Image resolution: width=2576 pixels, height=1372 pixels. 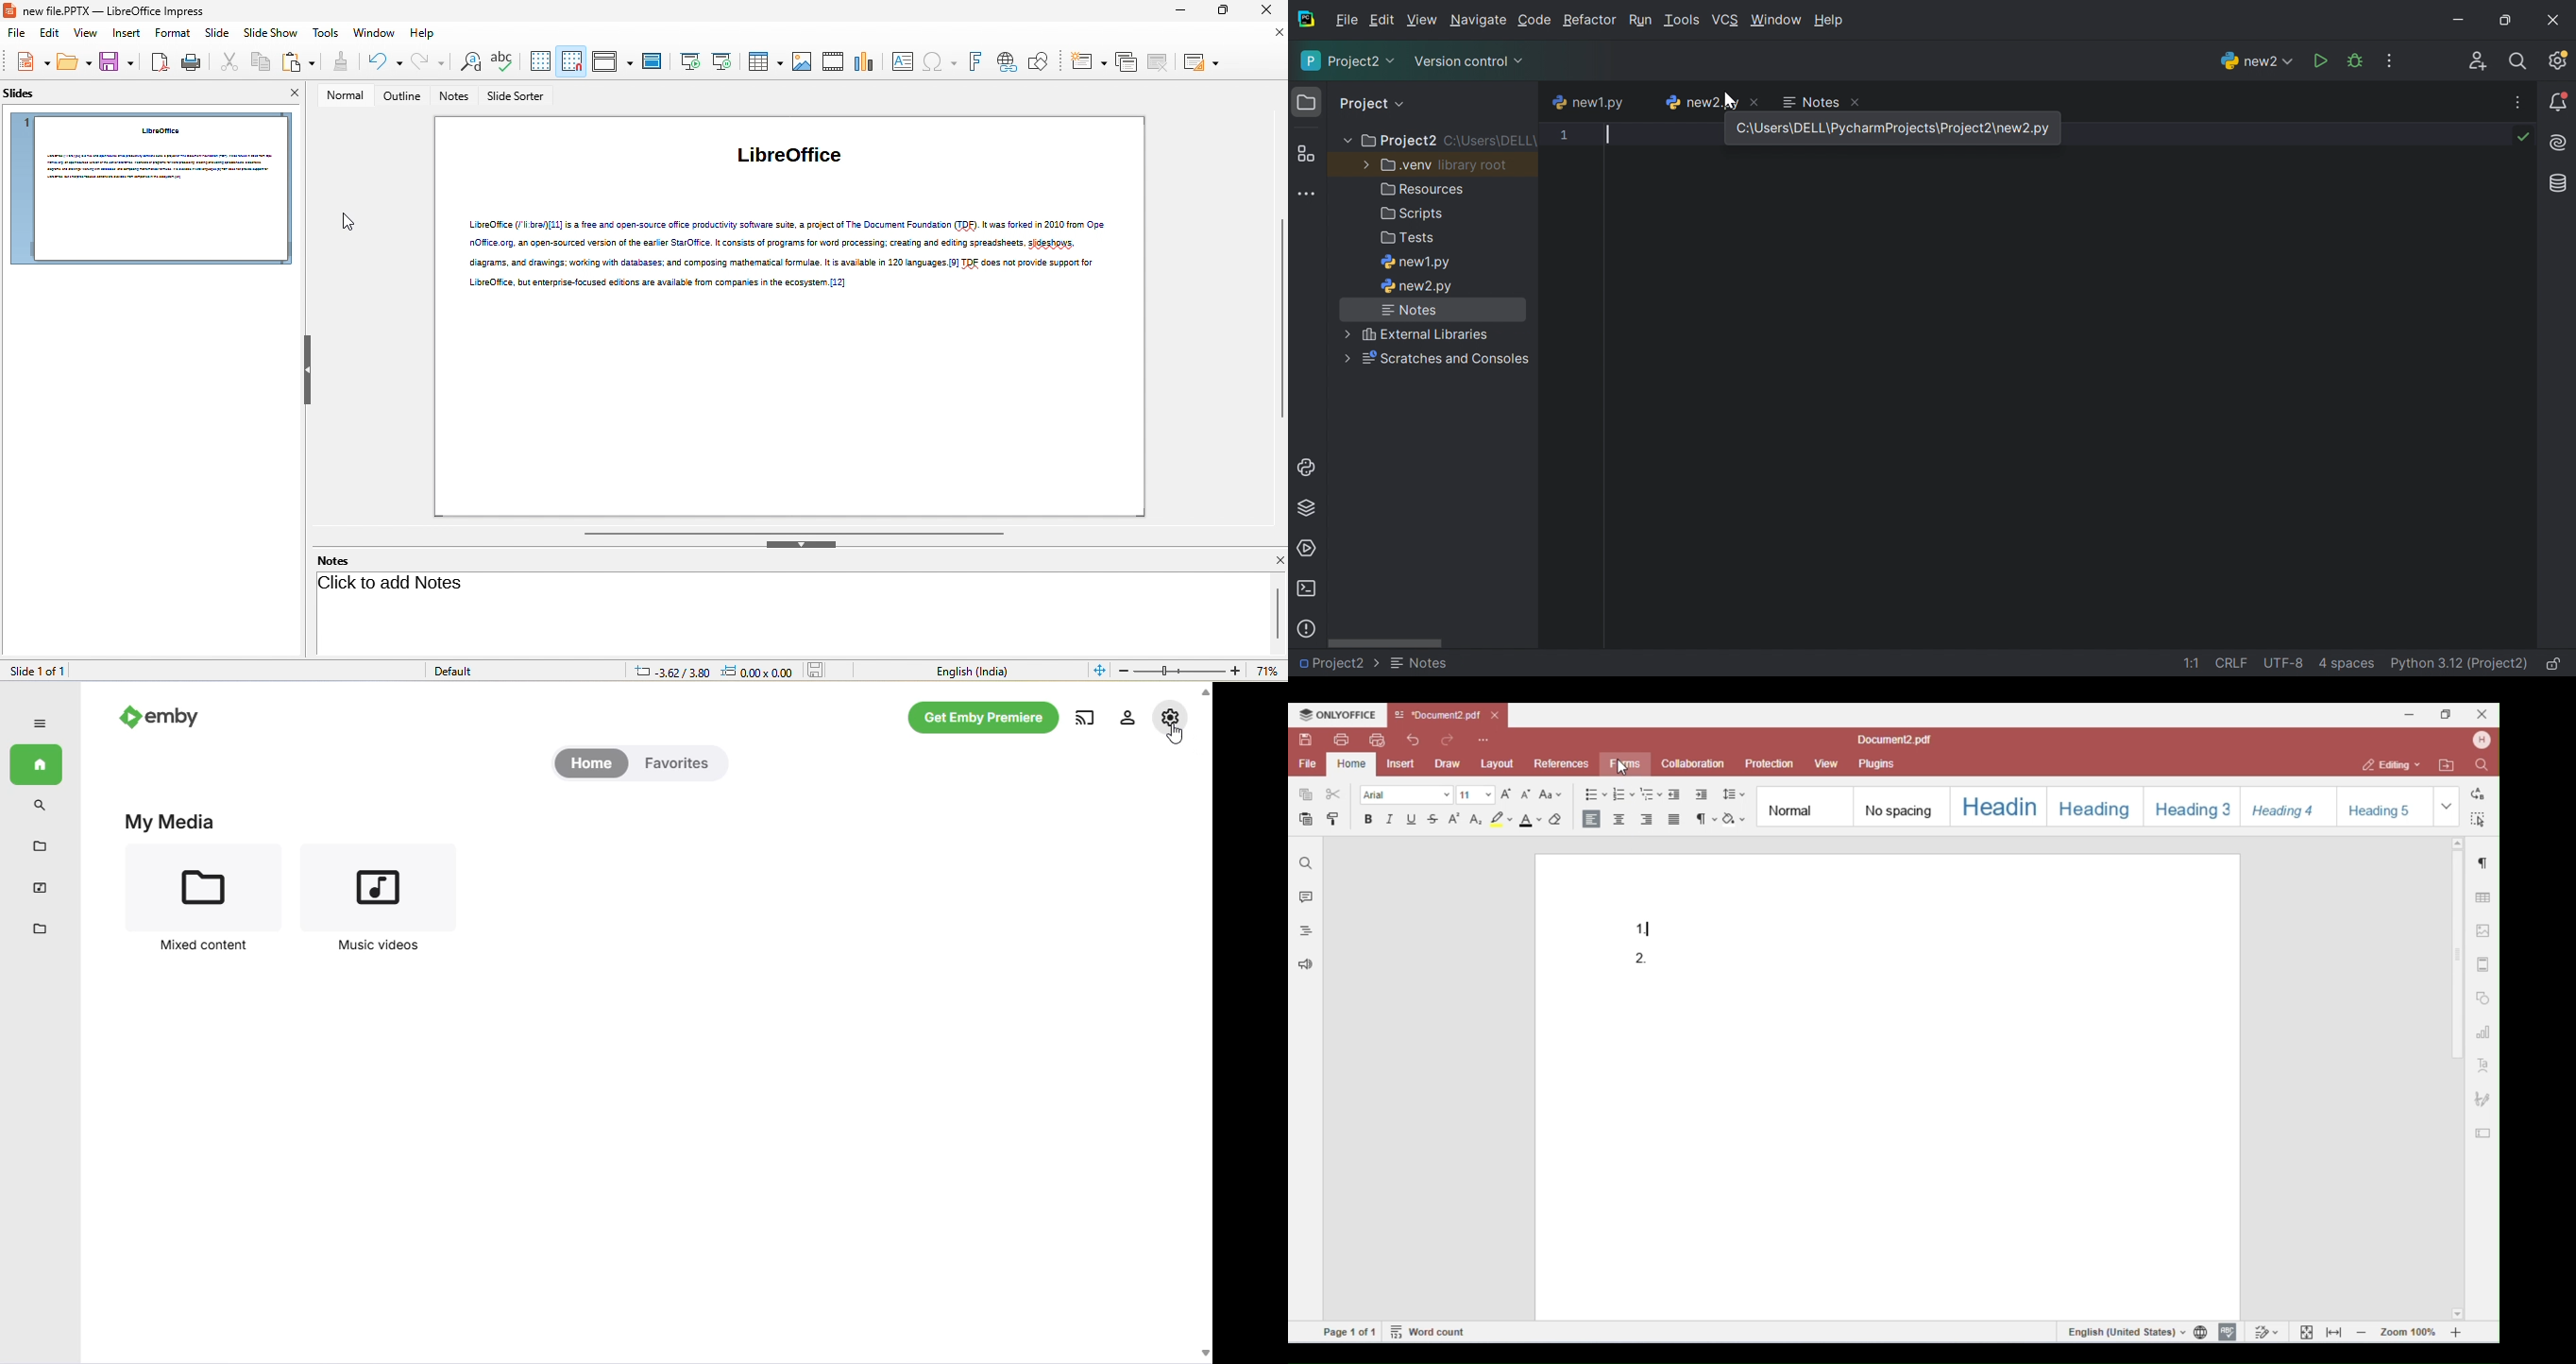 What do you see at coordinates (271, 34) in the screenshot?
I see `slide show` at bounding box center [271, 34].